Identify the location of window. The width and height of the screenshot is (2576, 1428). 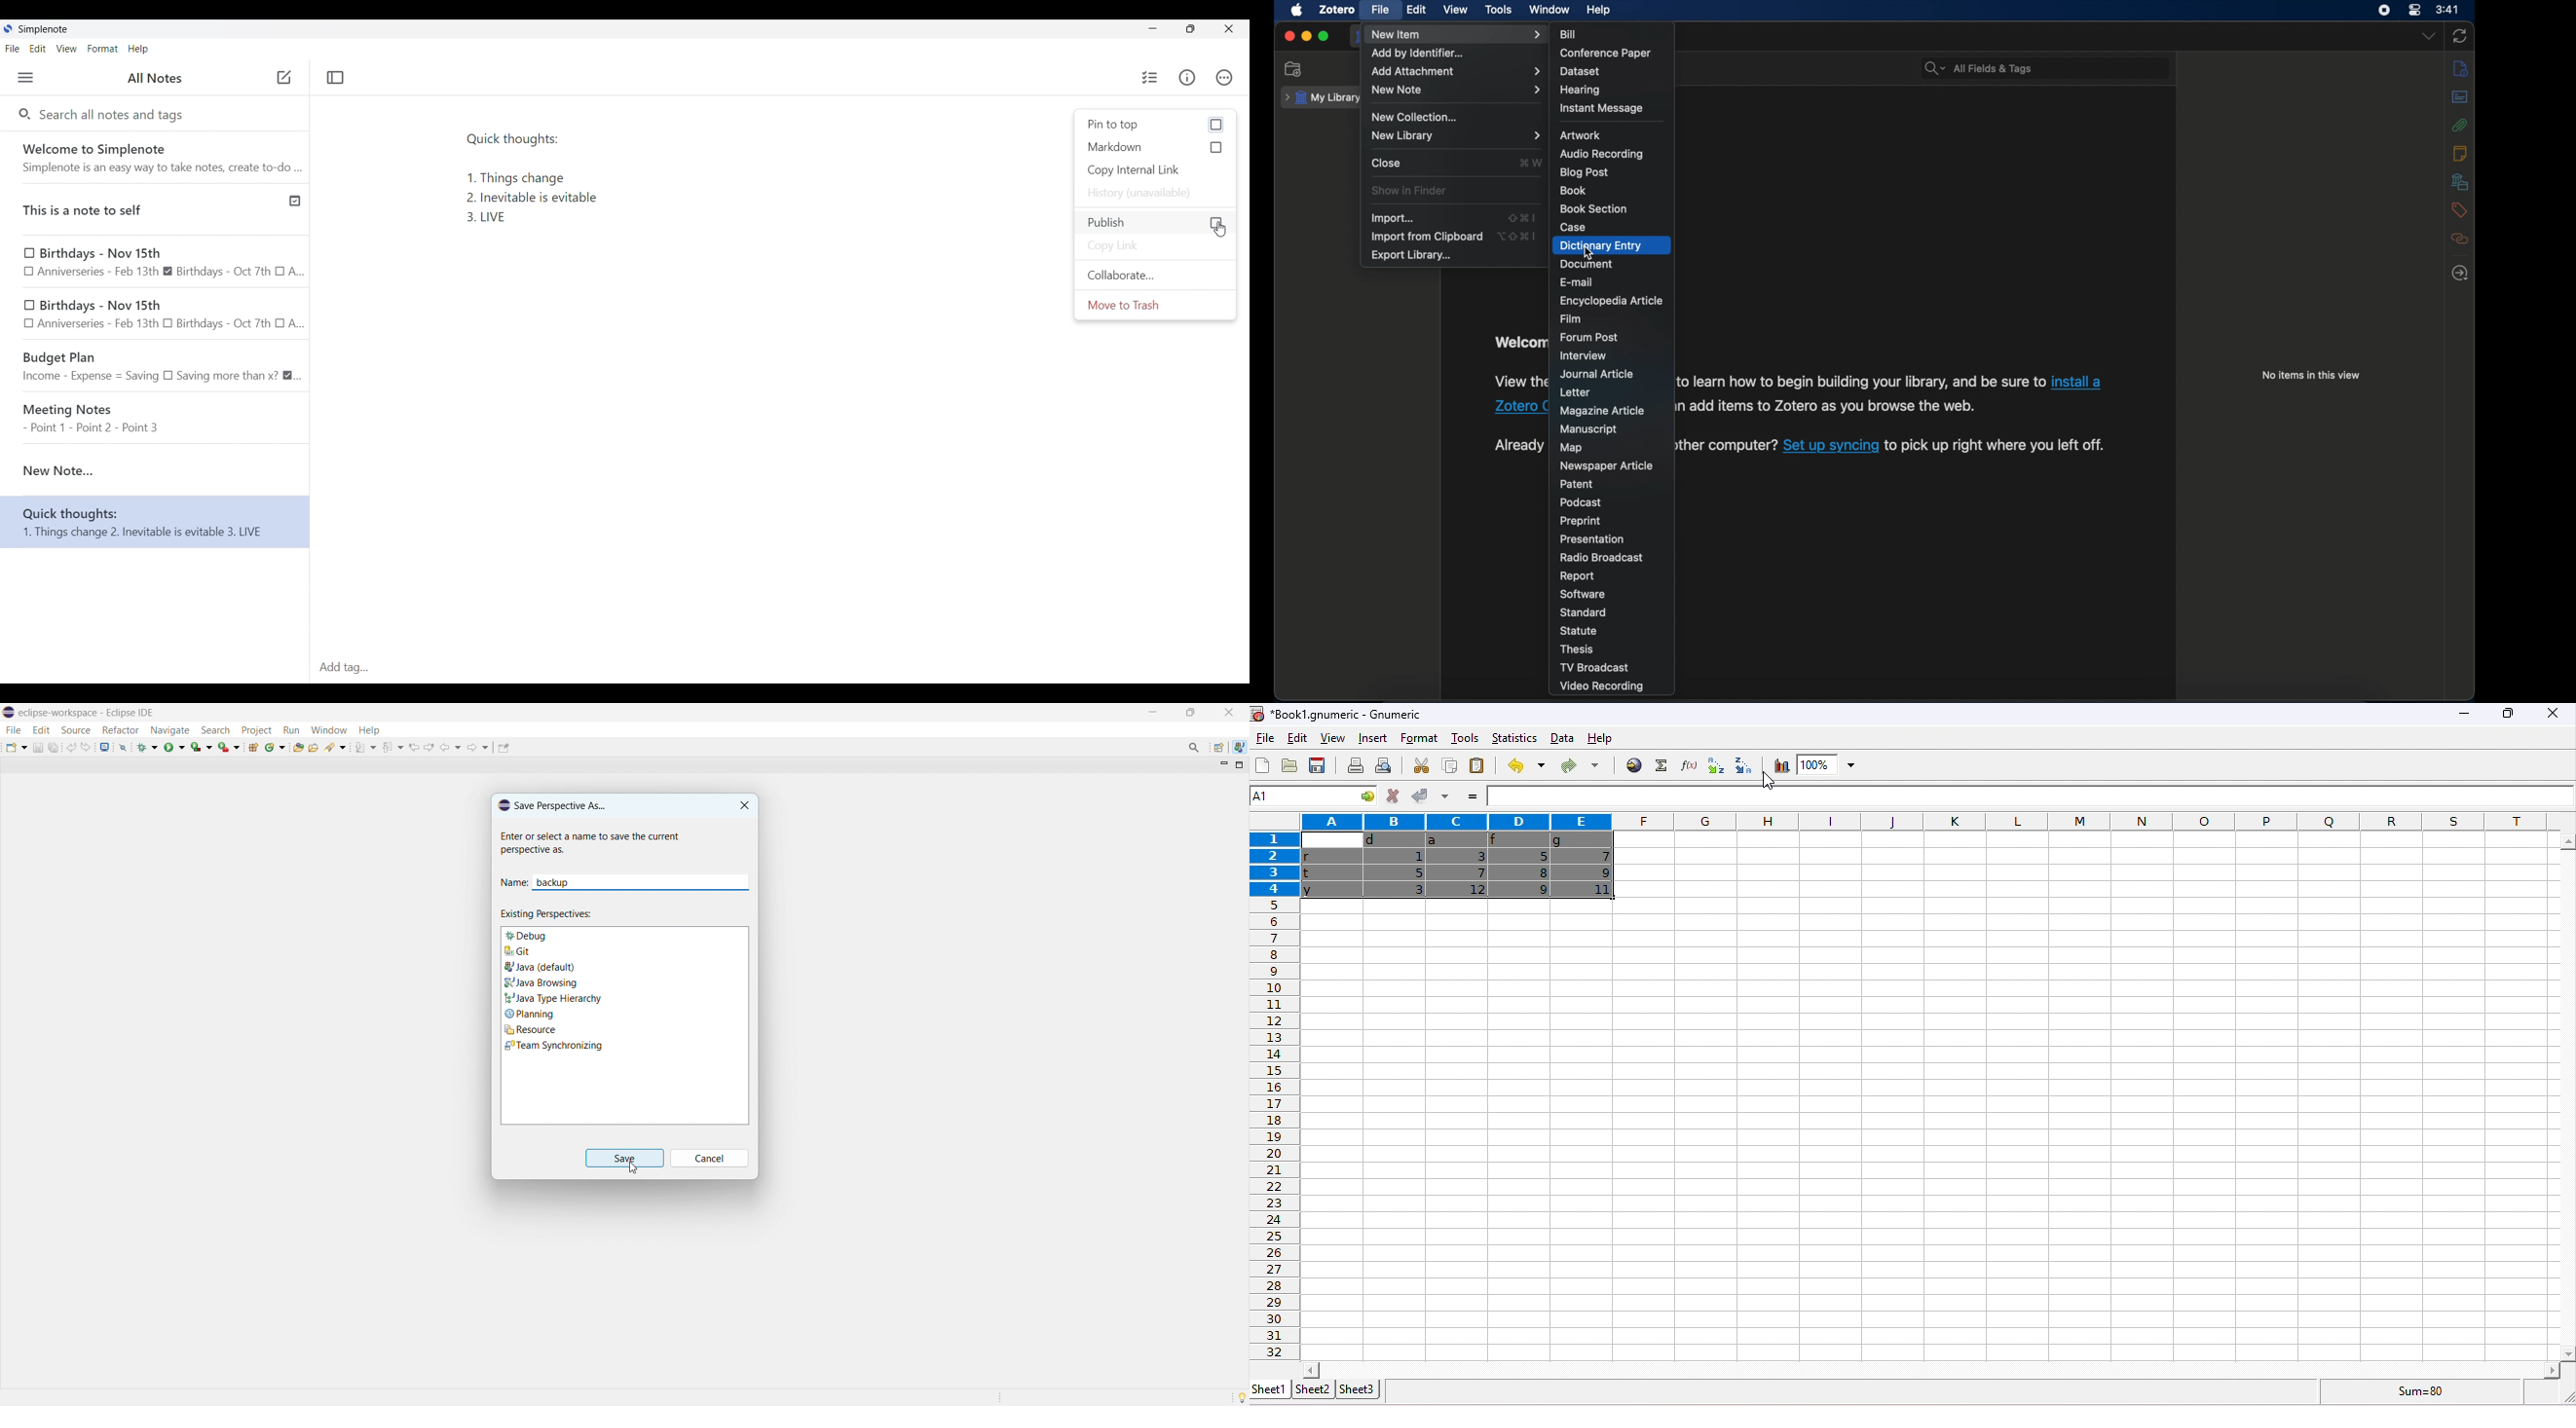
(1551, 10).